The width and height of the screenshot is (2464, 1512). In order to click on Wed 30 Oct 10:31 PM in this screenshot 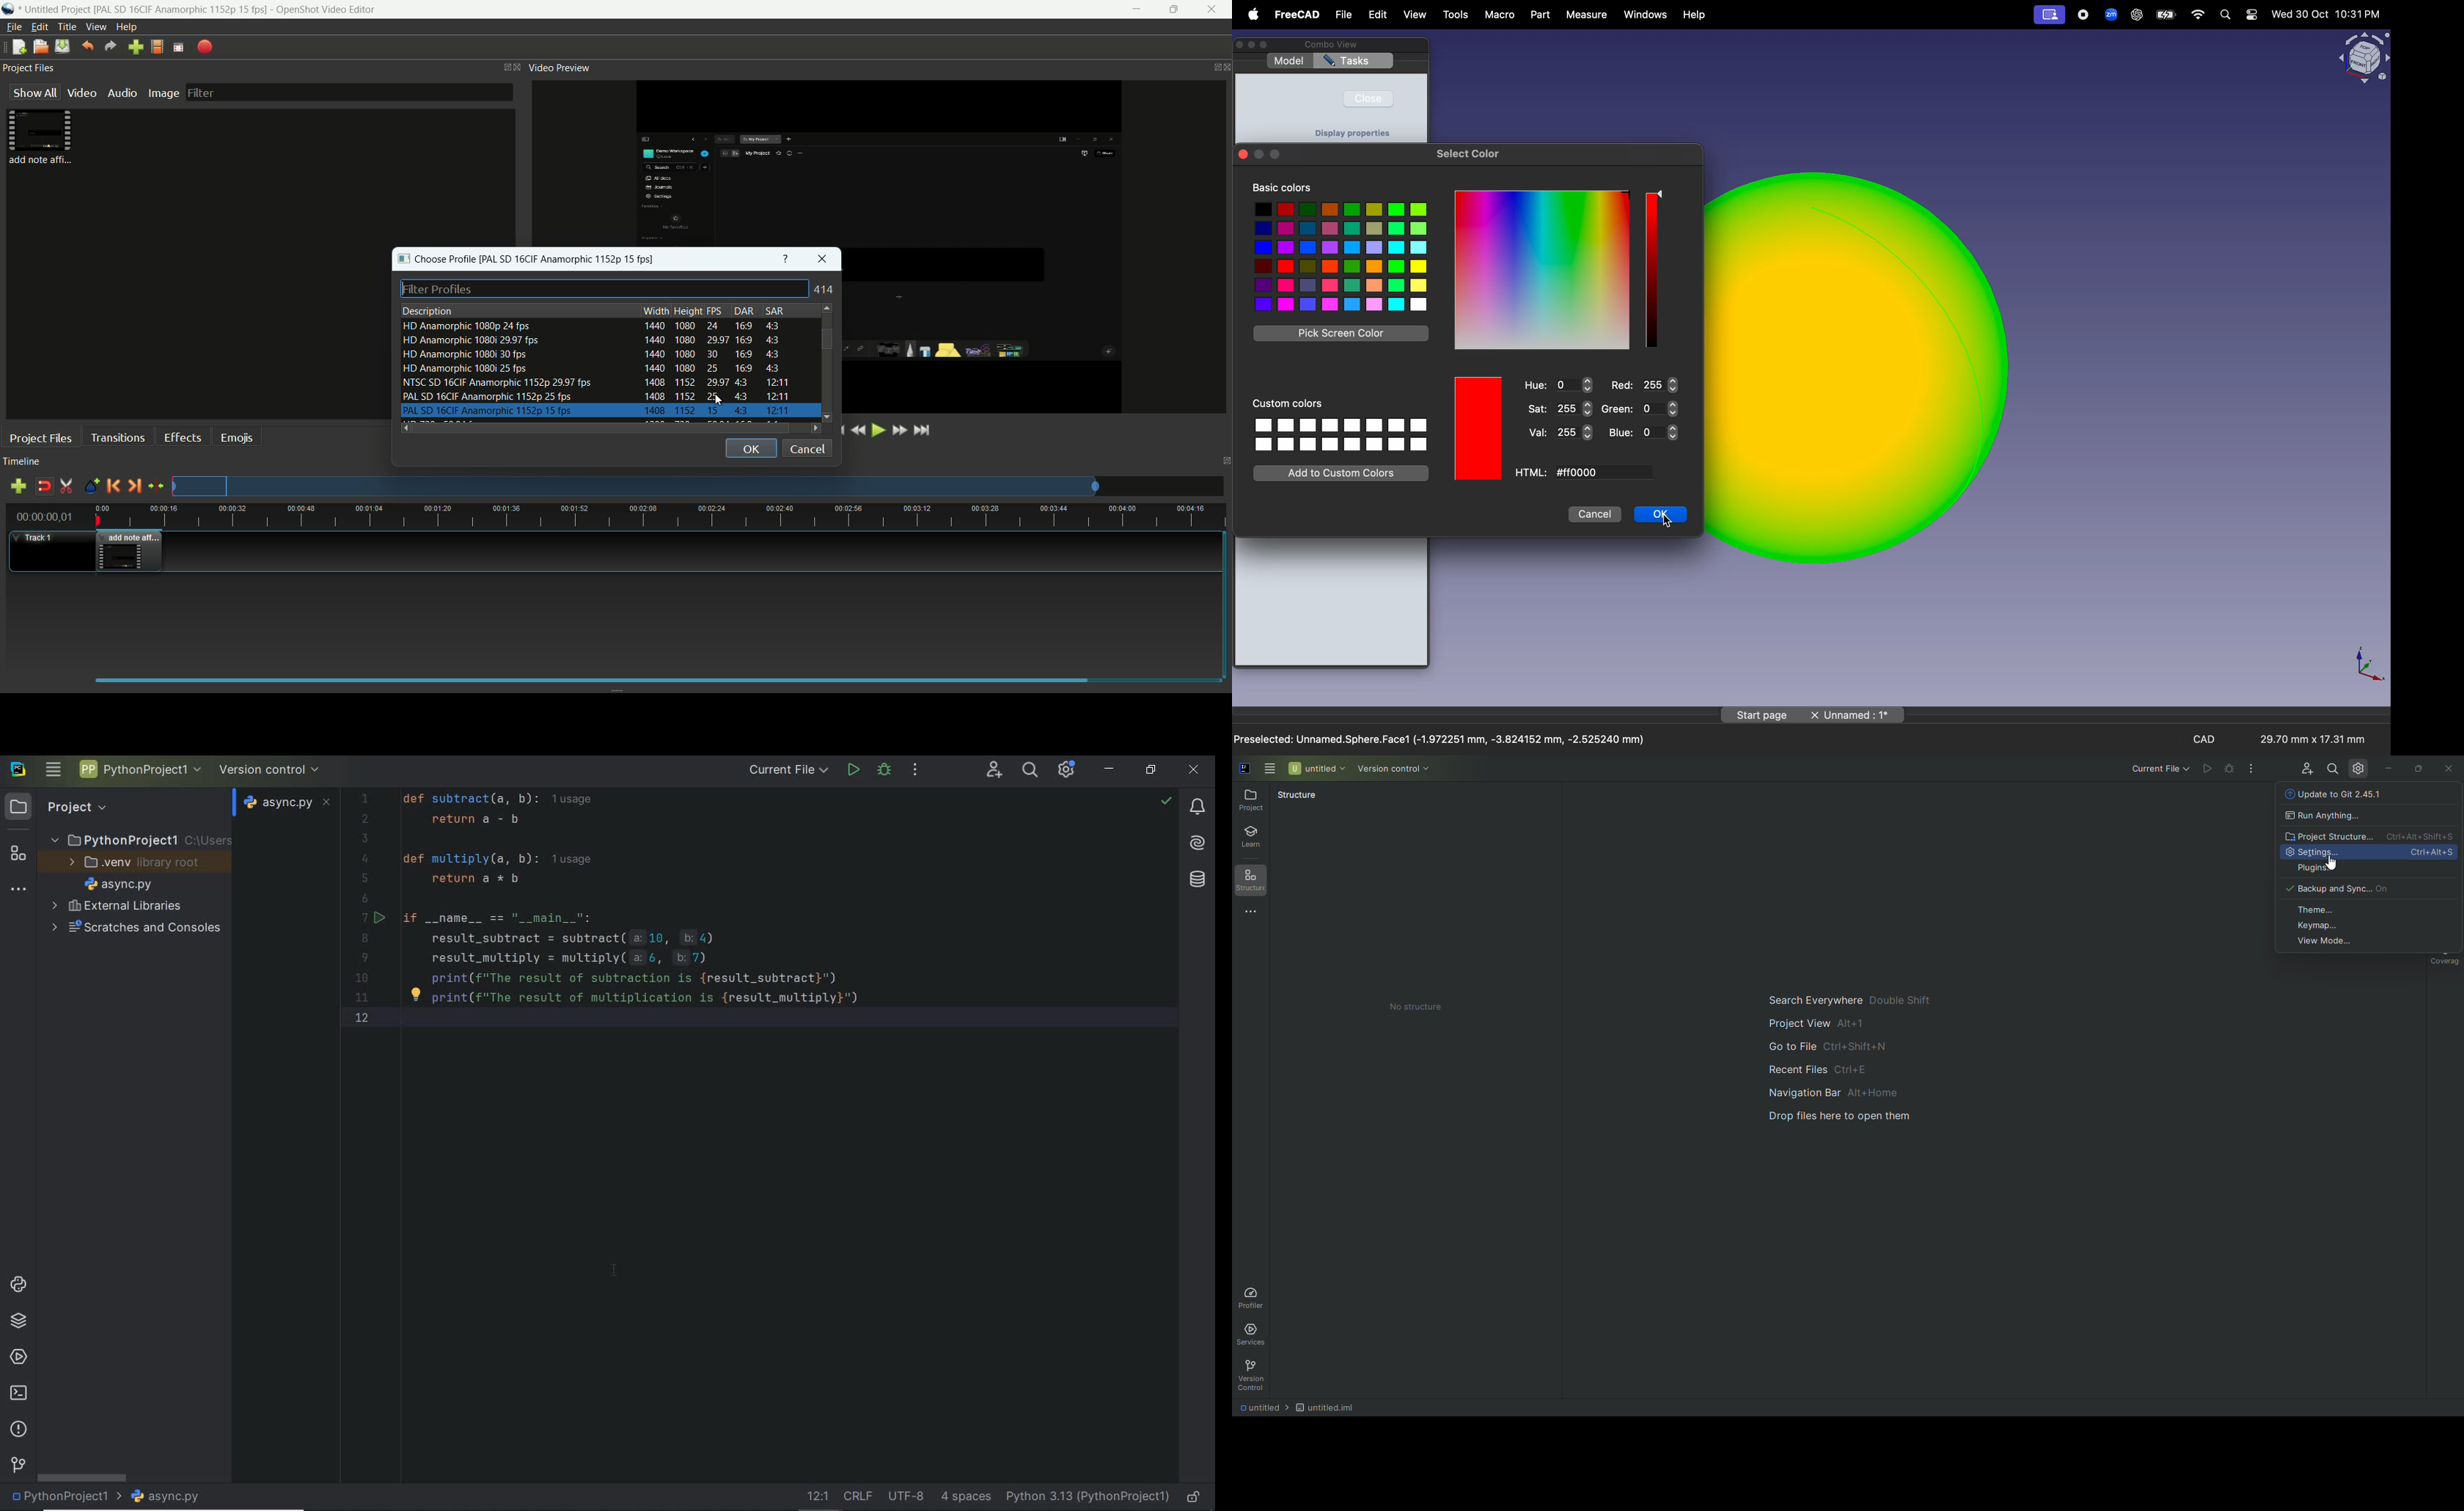, I will do `click(2325, 14)`.